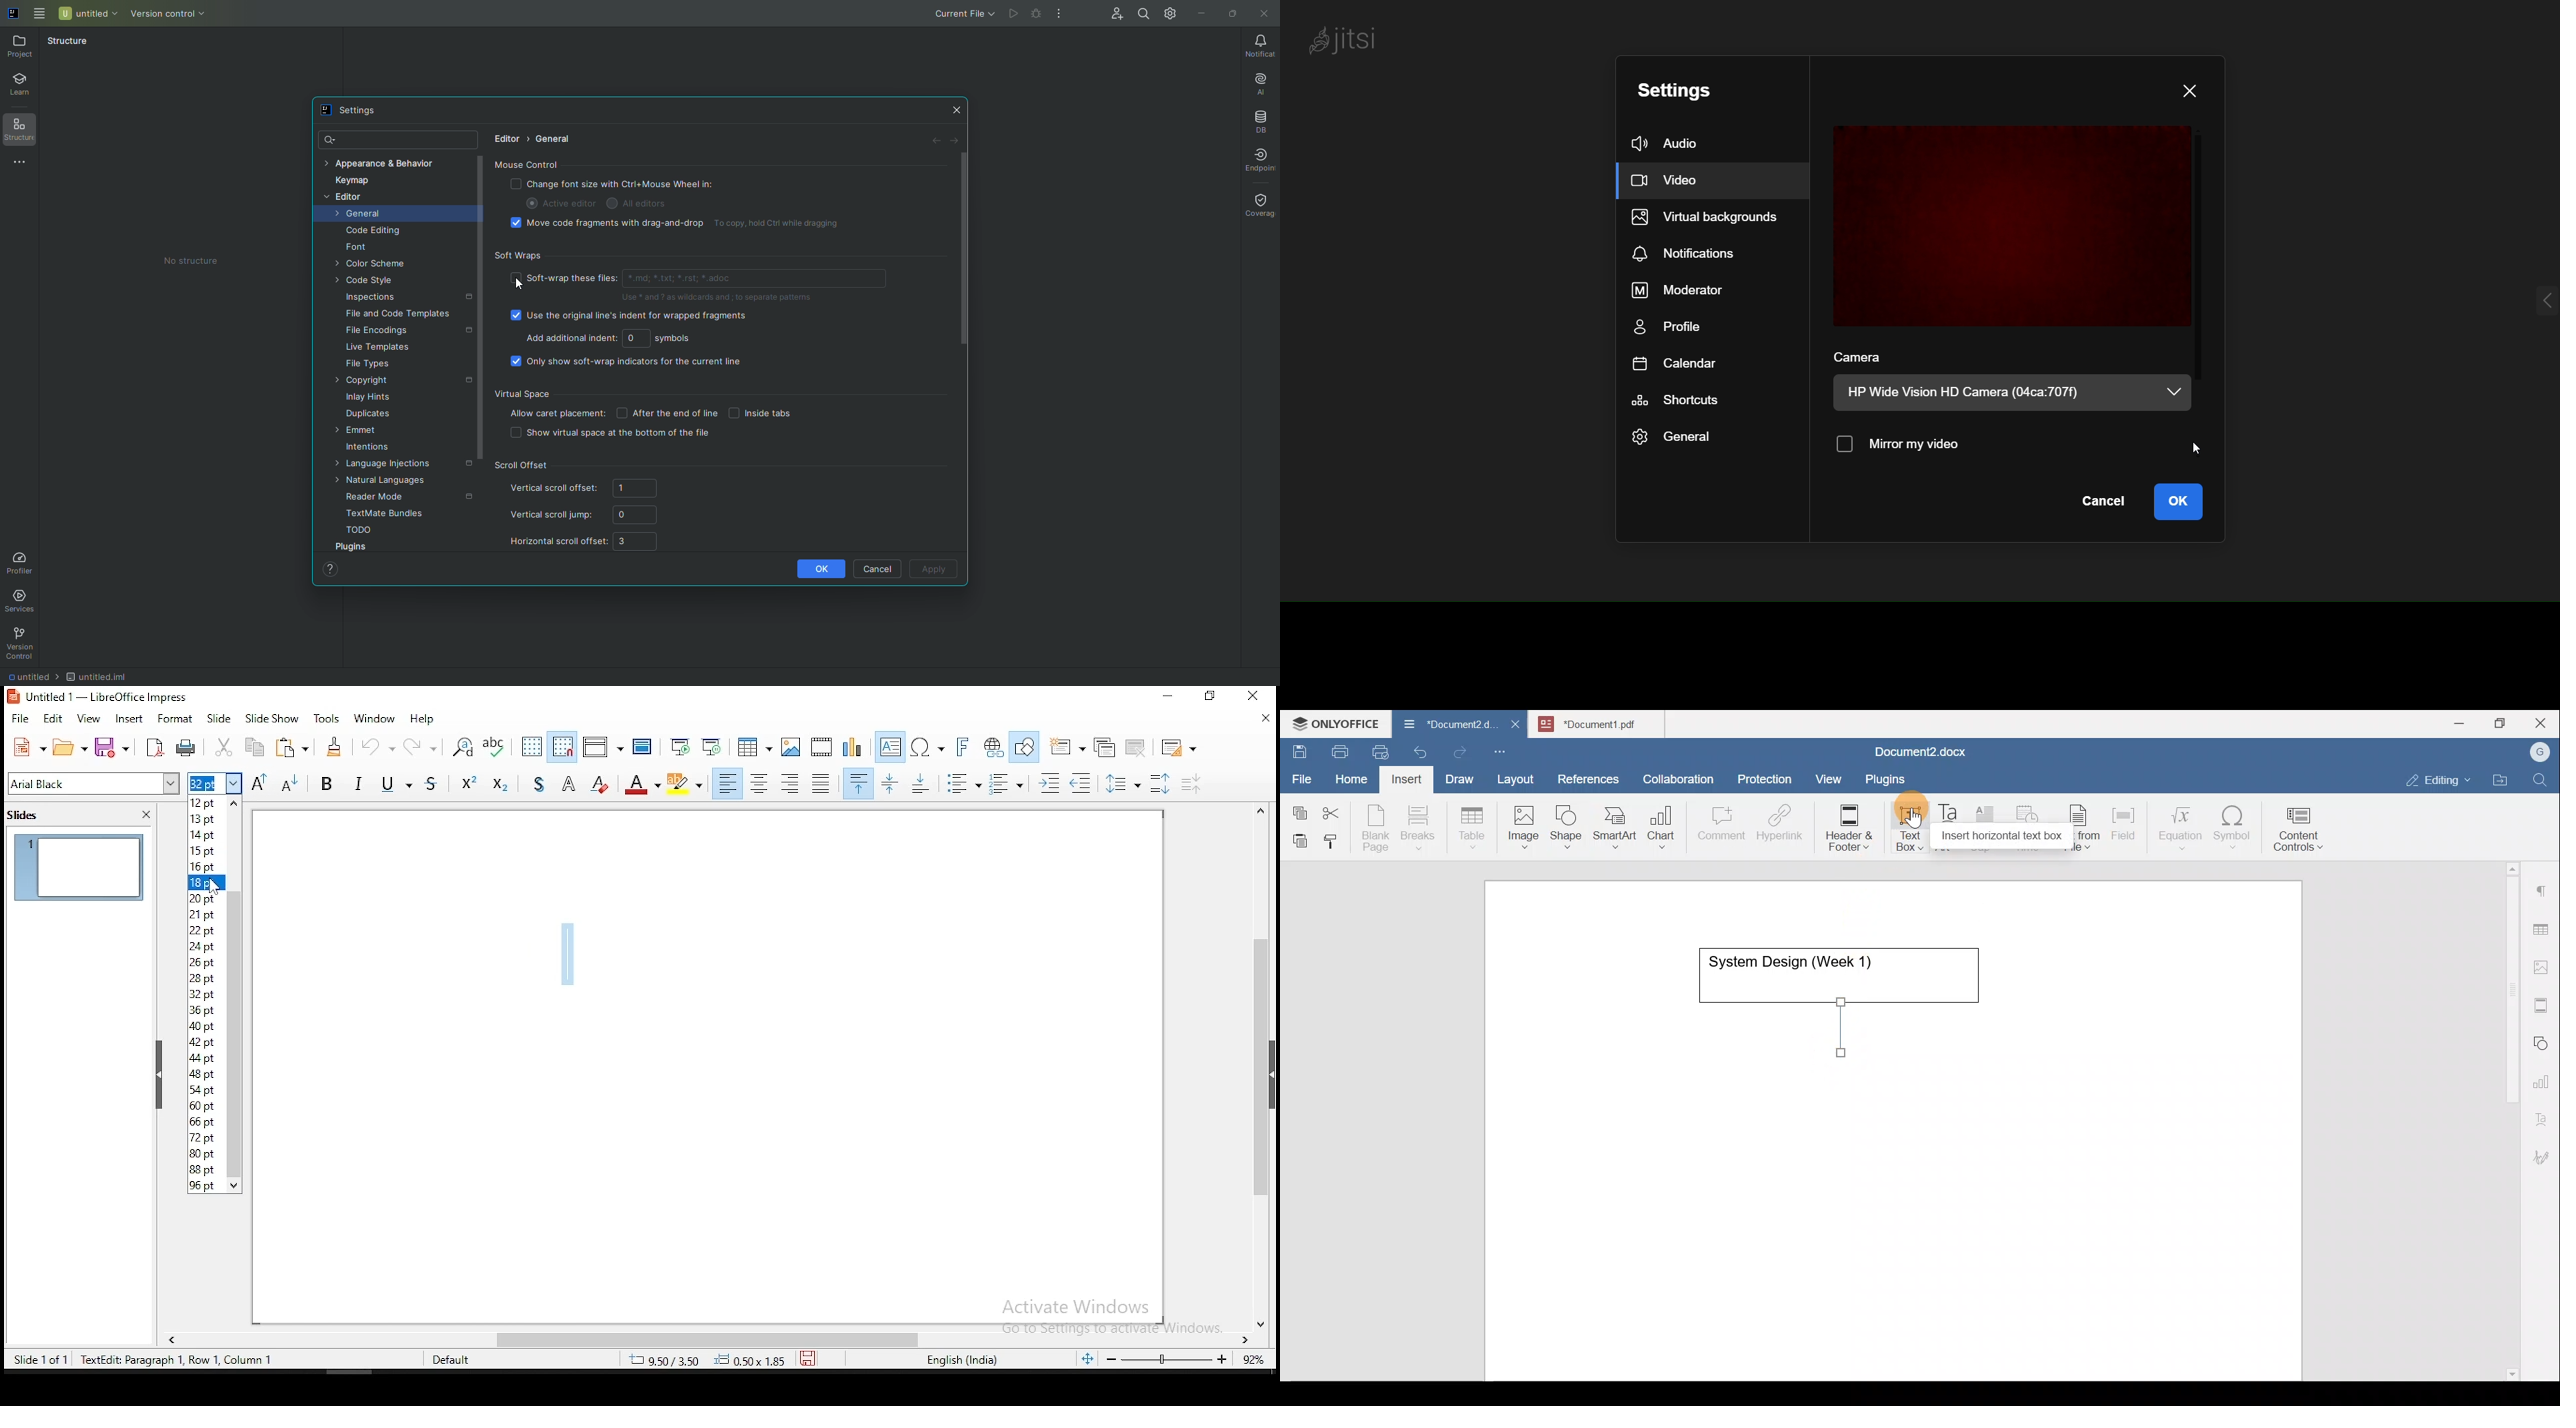  Describe the element at coordinates (495, 747) in the screenshot. I see `spell check` at that location.